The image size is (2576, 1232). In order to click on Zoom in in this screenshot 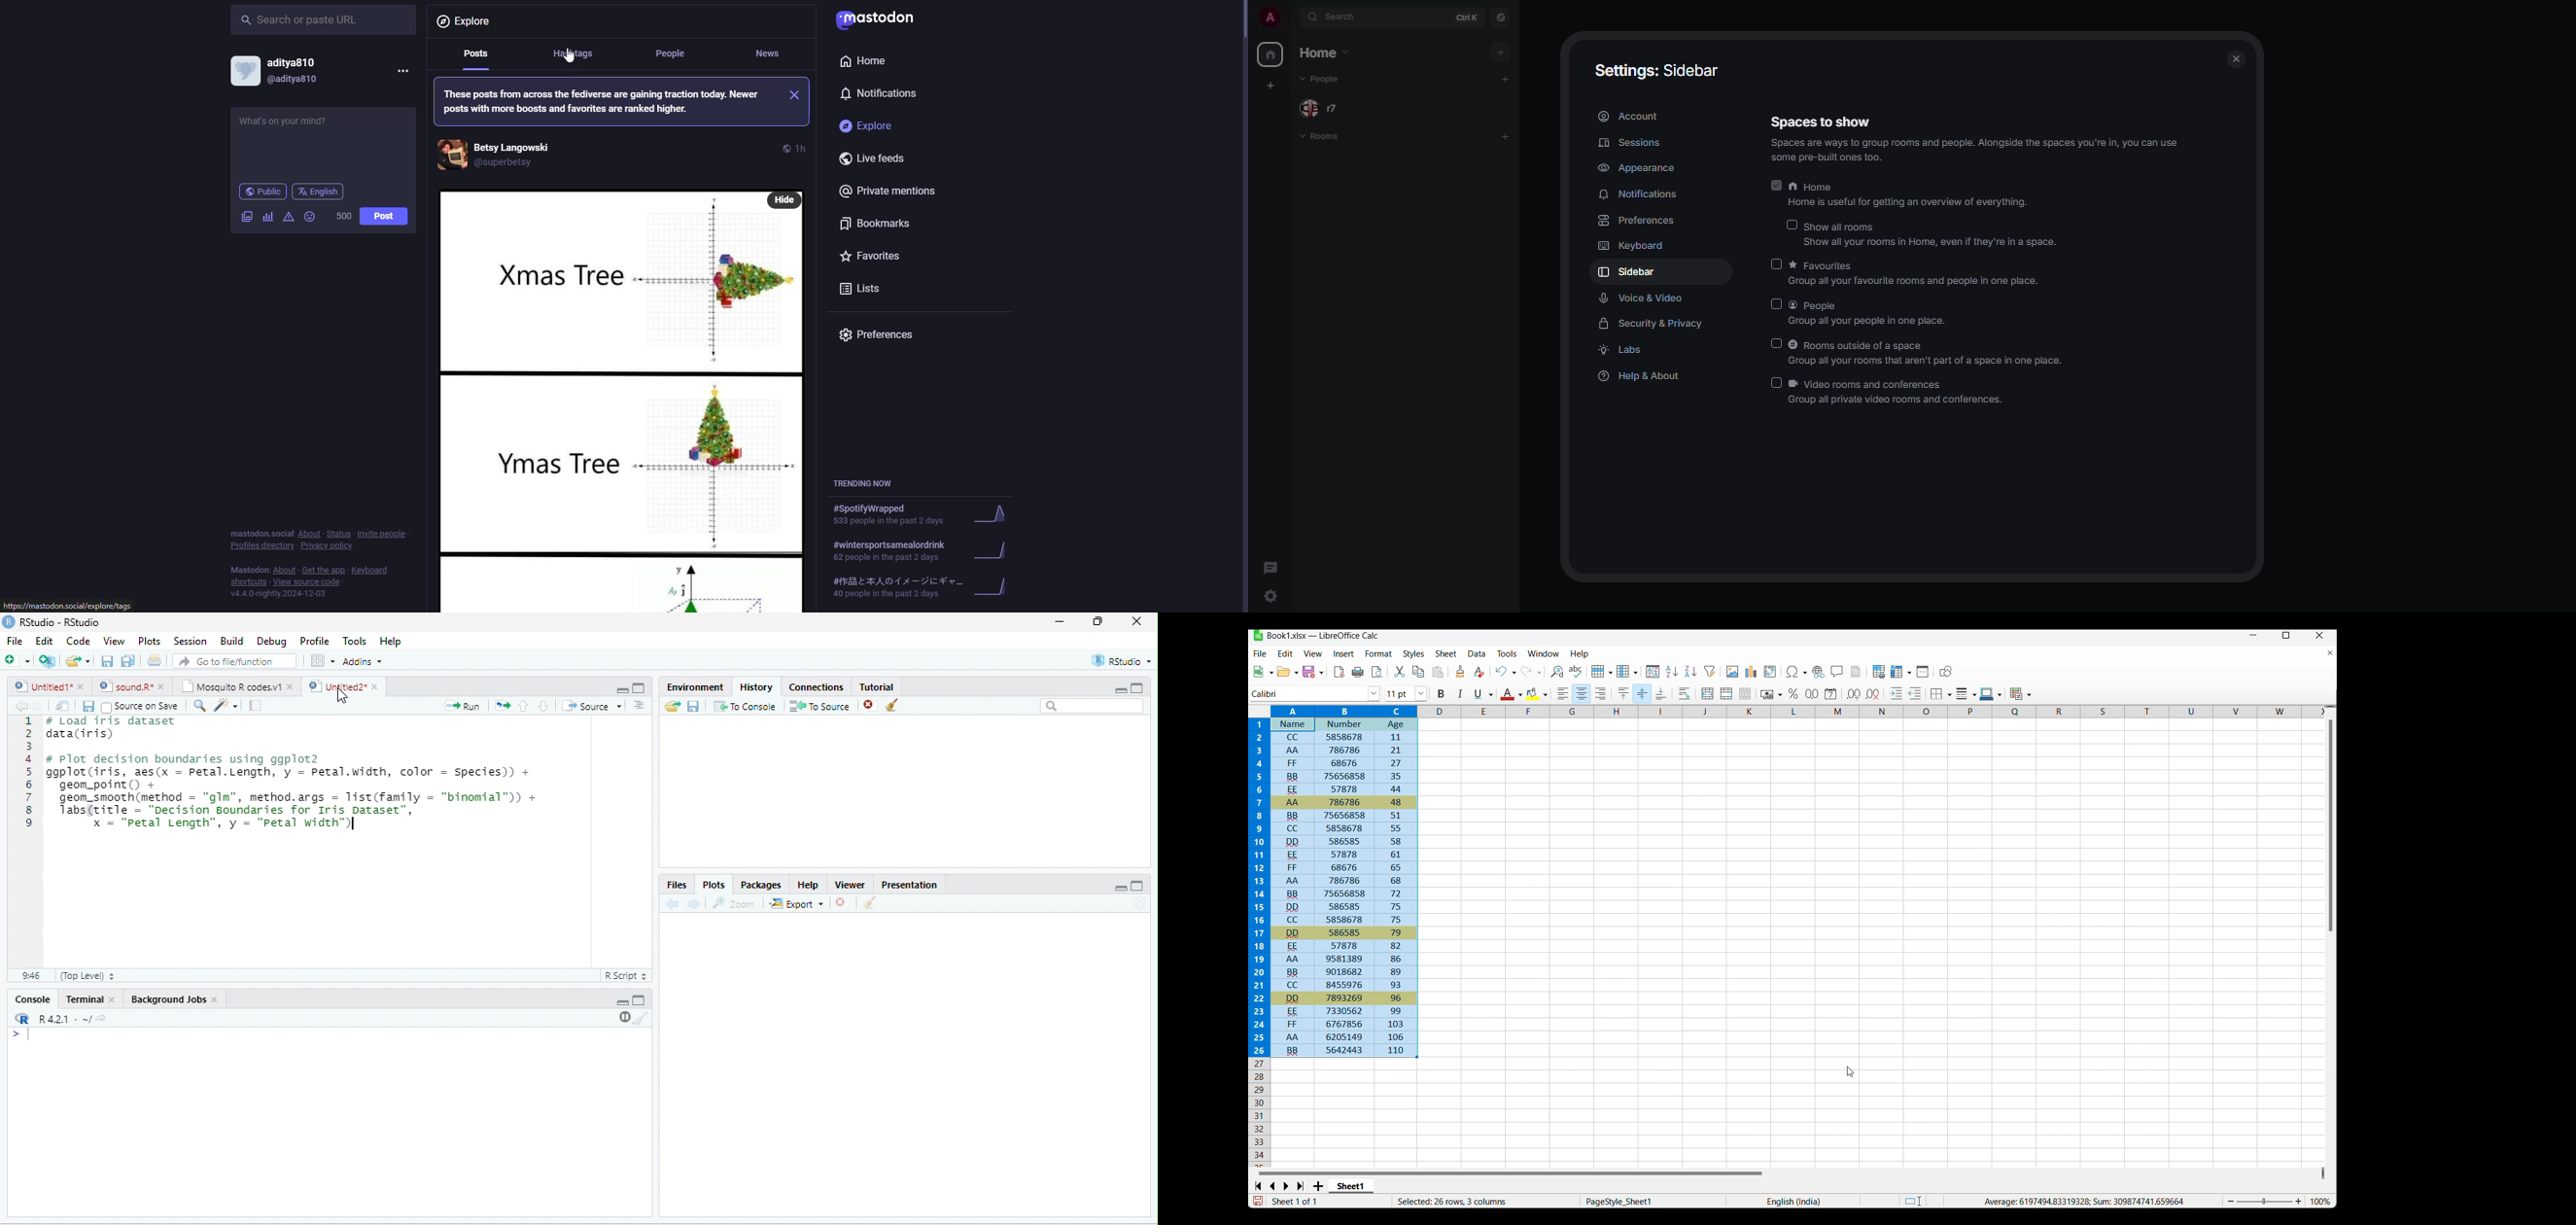, I will do `click(2298, 1201)`.